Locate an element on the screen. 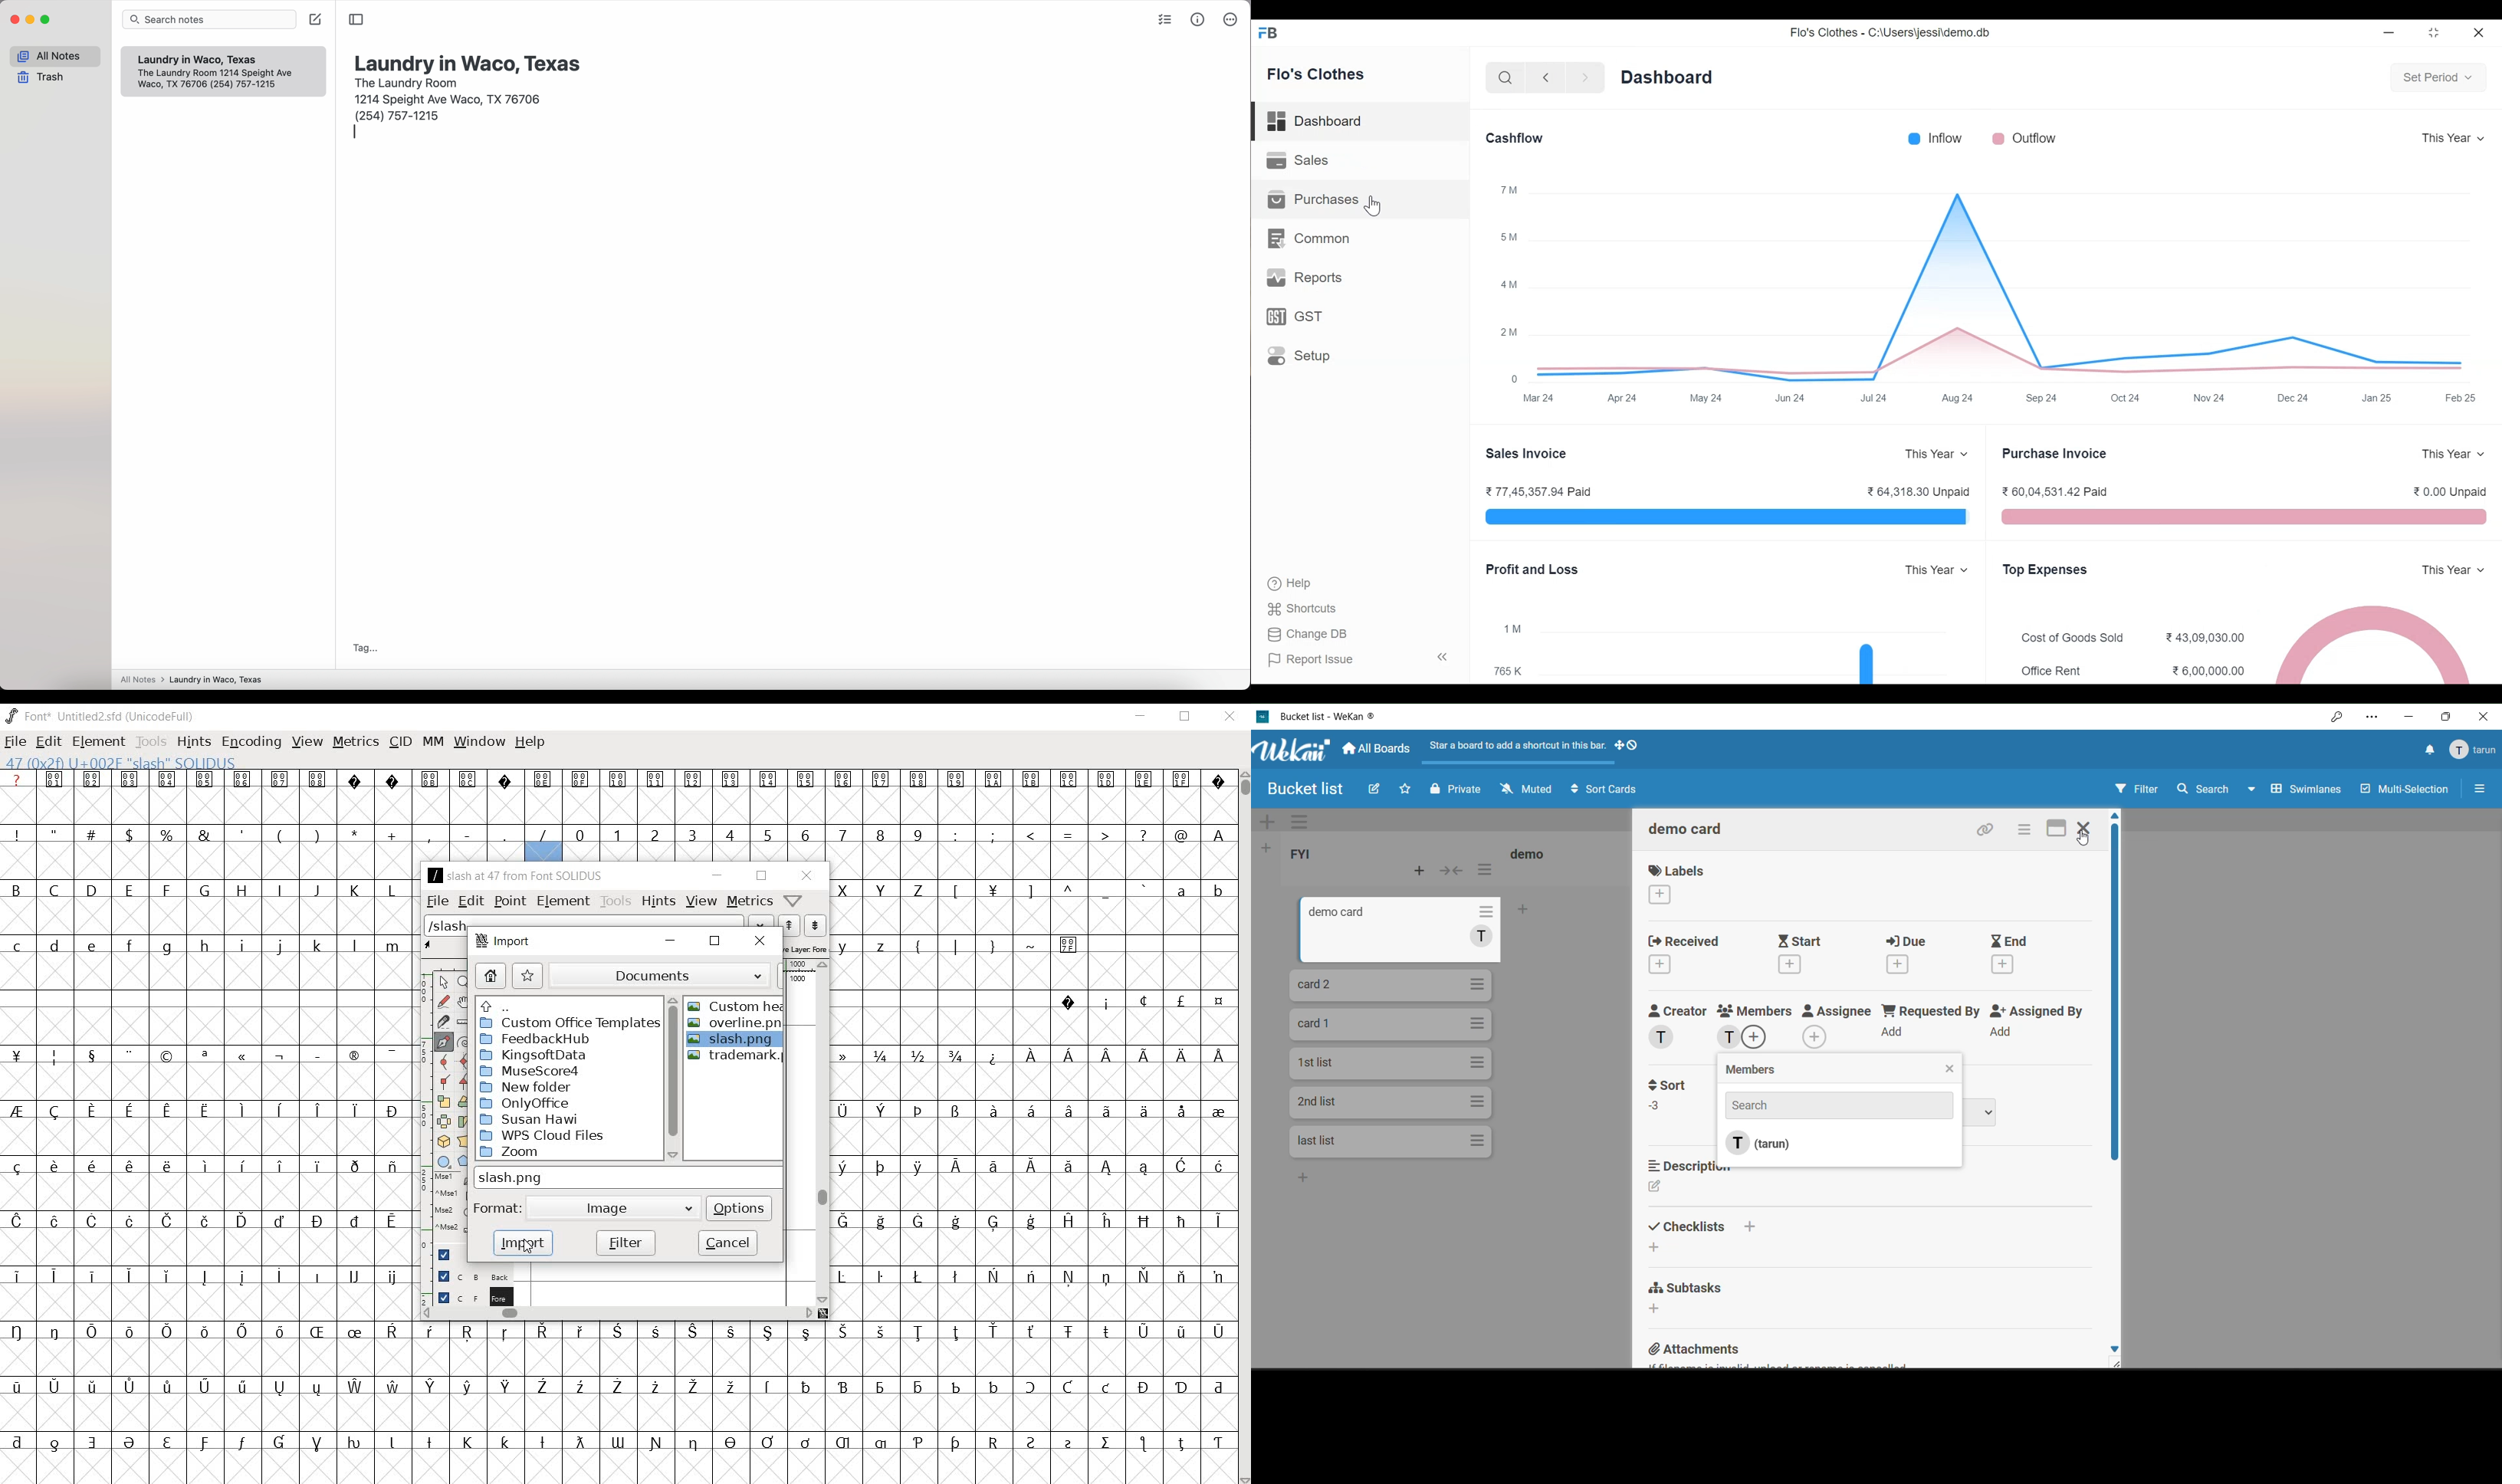  enter is located at coordinates (356, 134).